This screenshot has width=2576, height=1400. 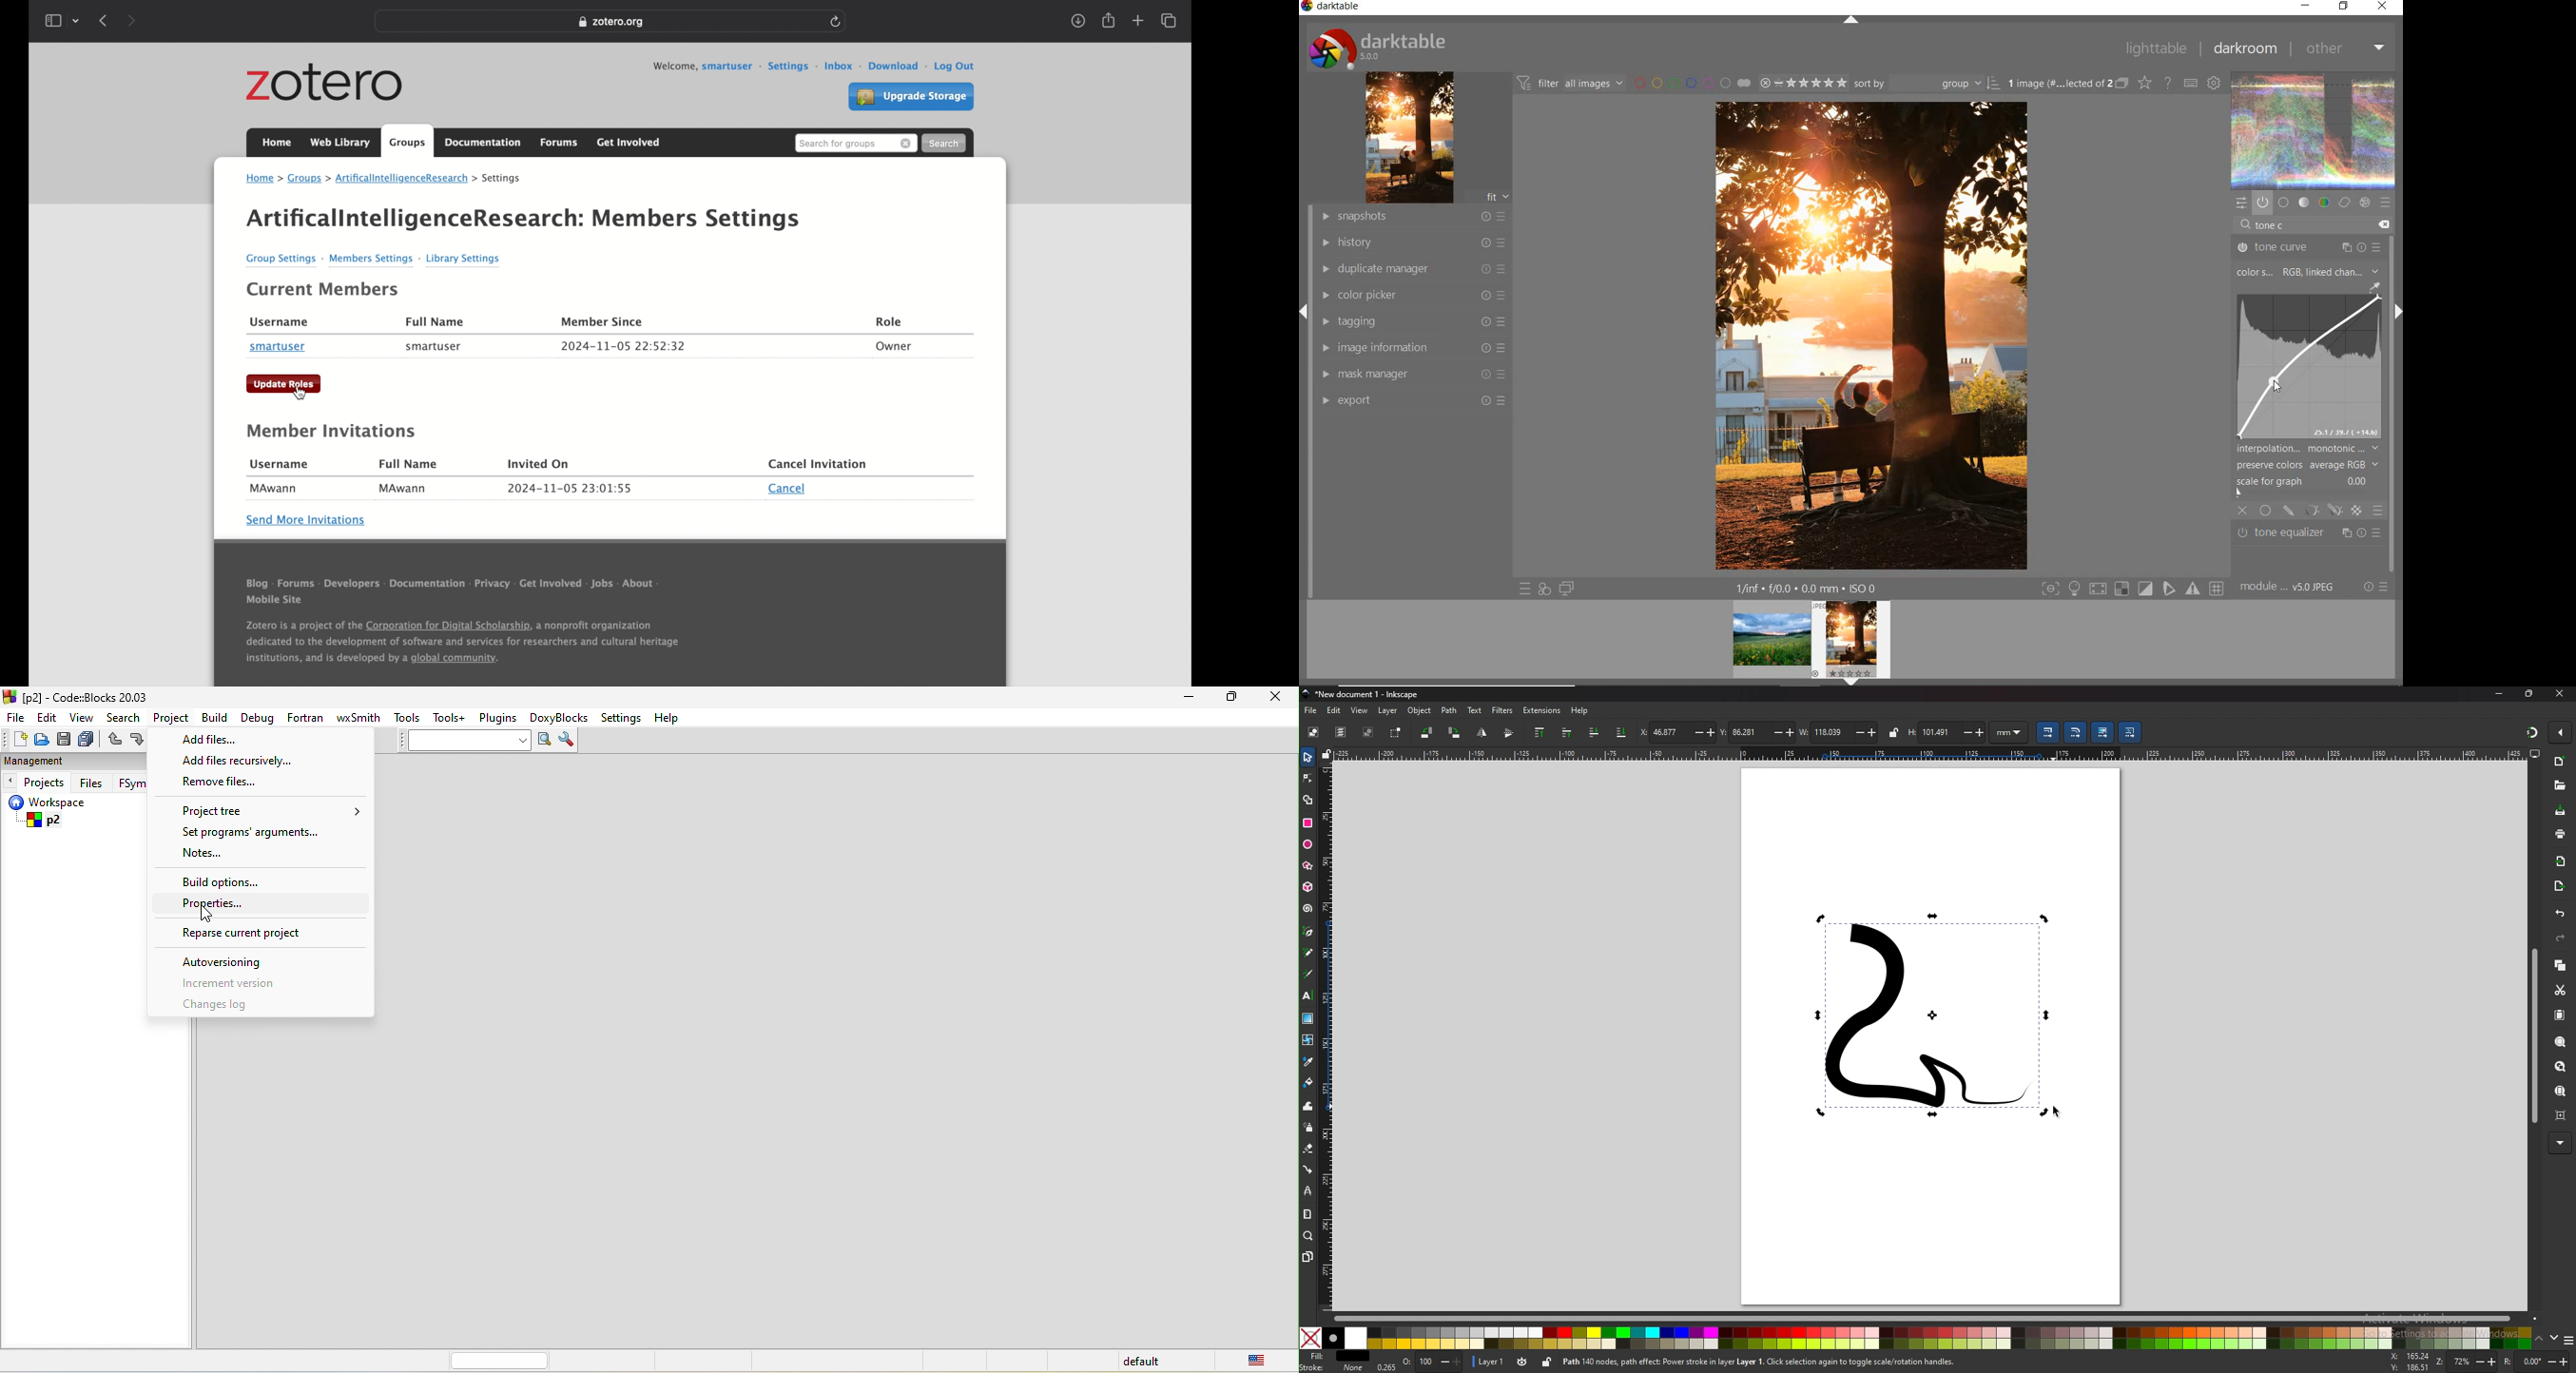 I want to click on UNDO, so click(x=2559, y=913).